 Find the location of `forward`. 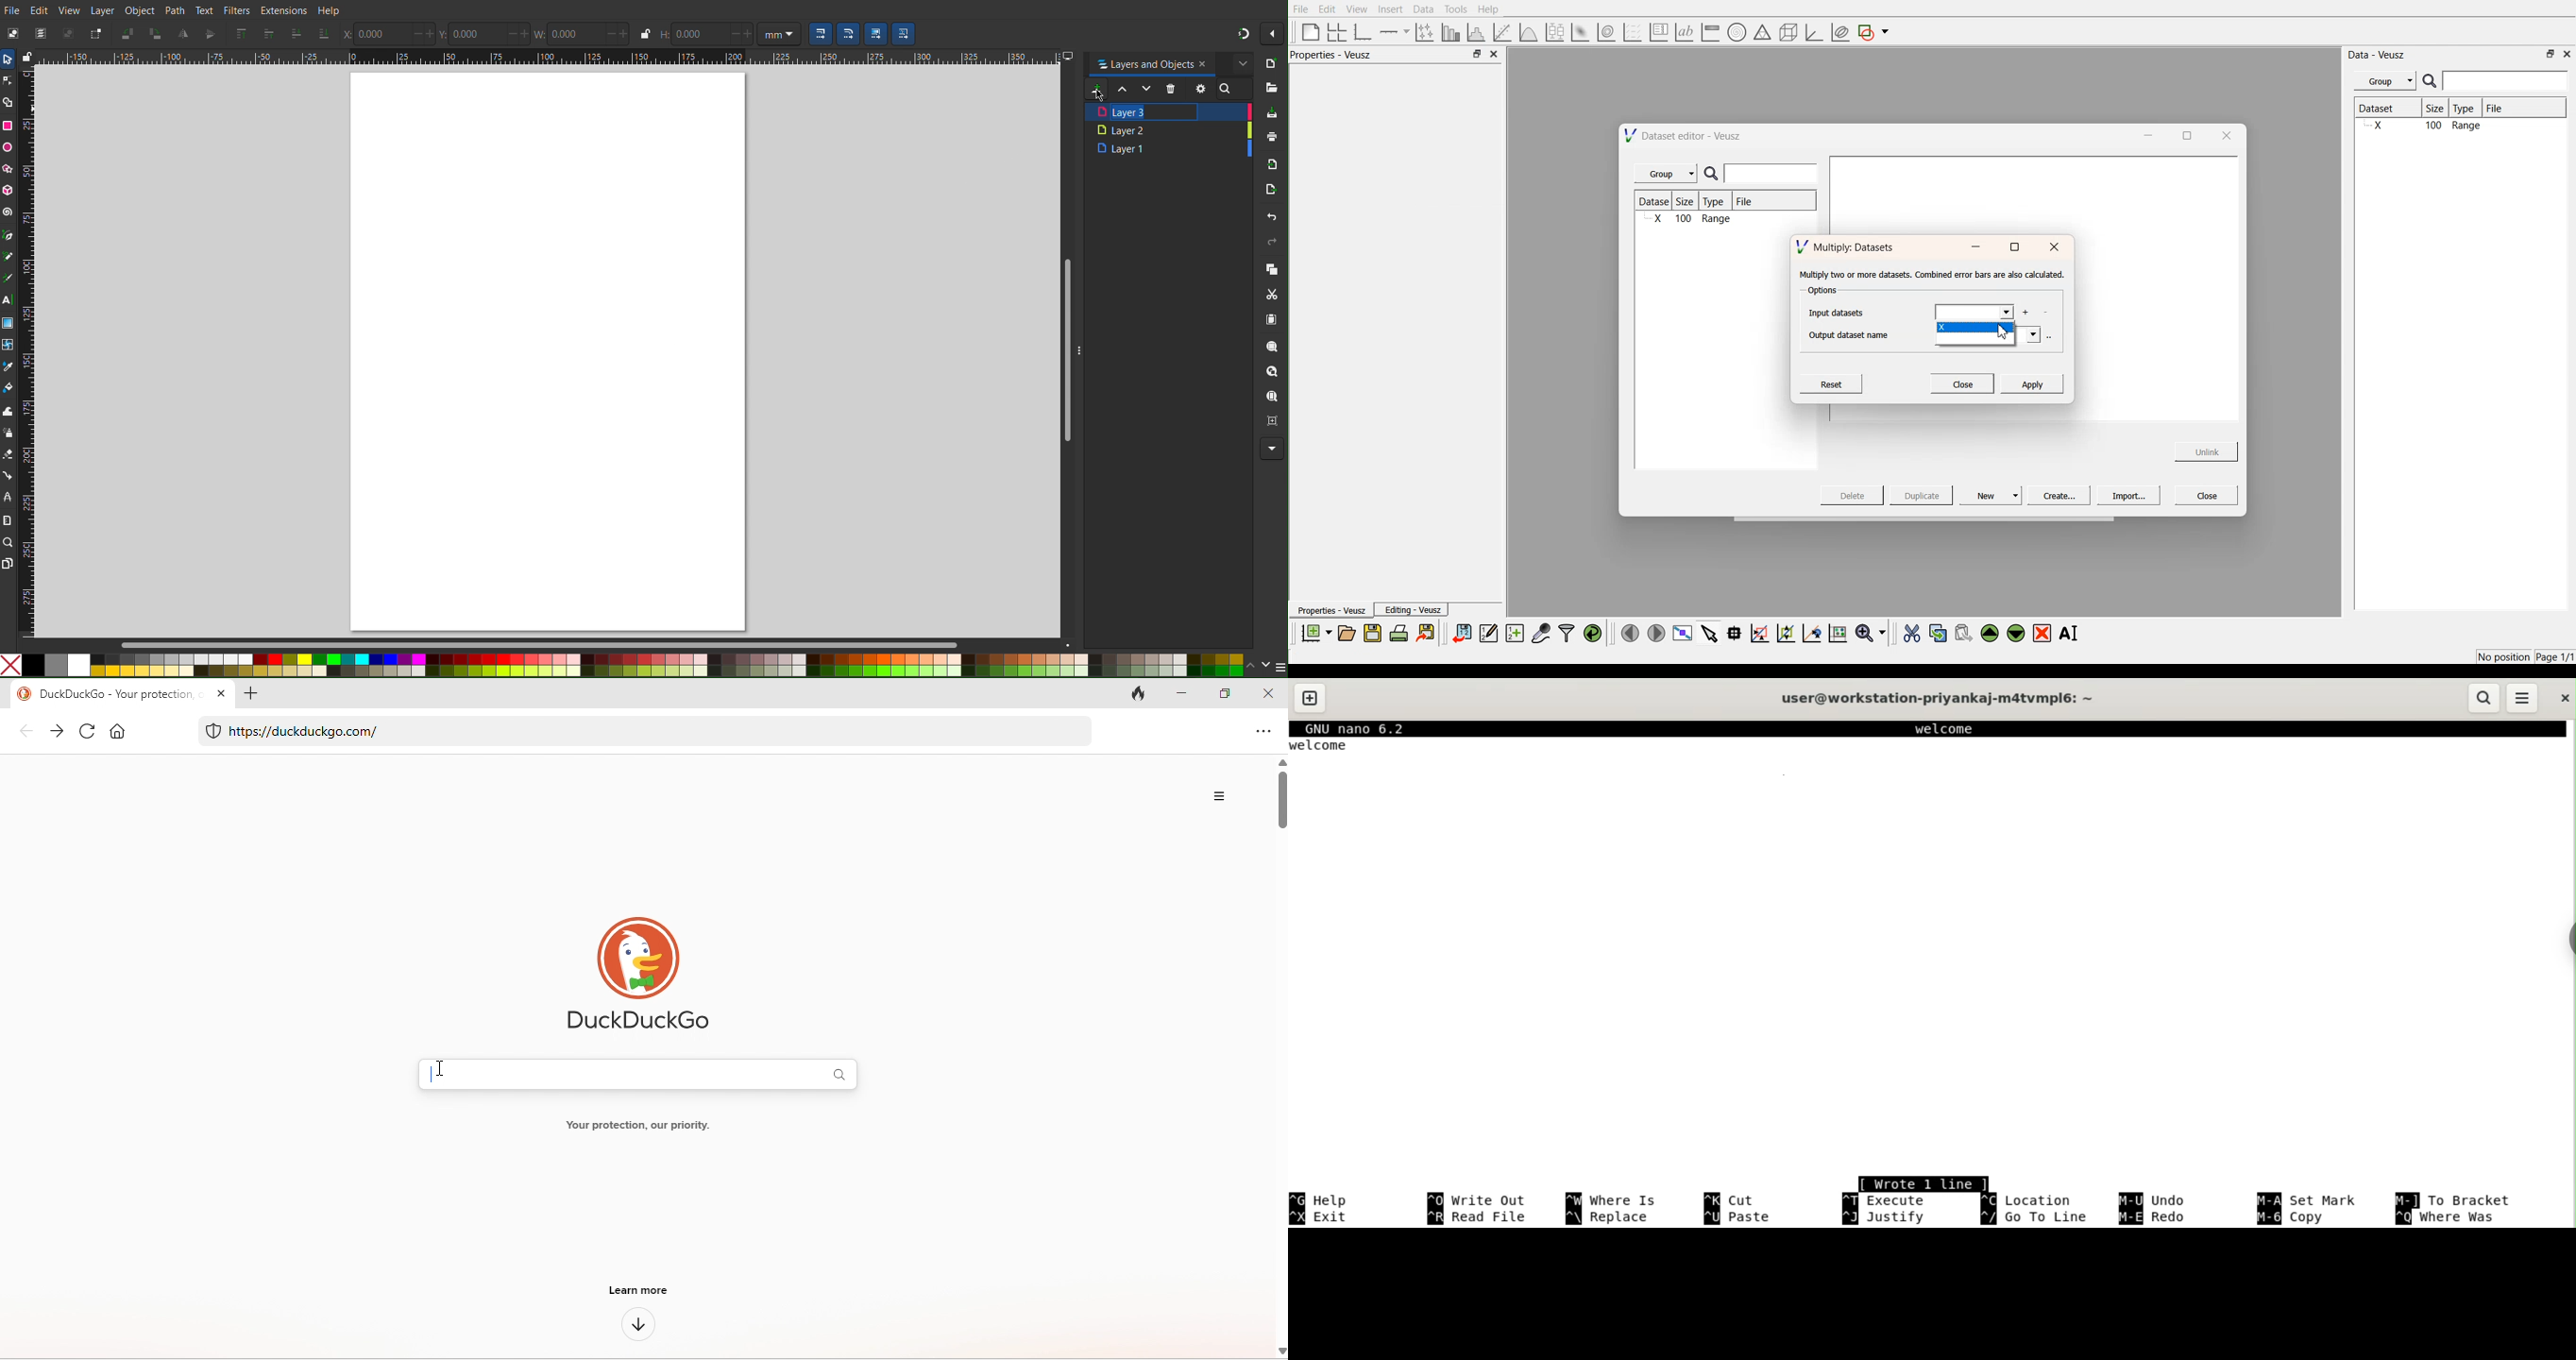

forward is located at coordinates (60, 732).